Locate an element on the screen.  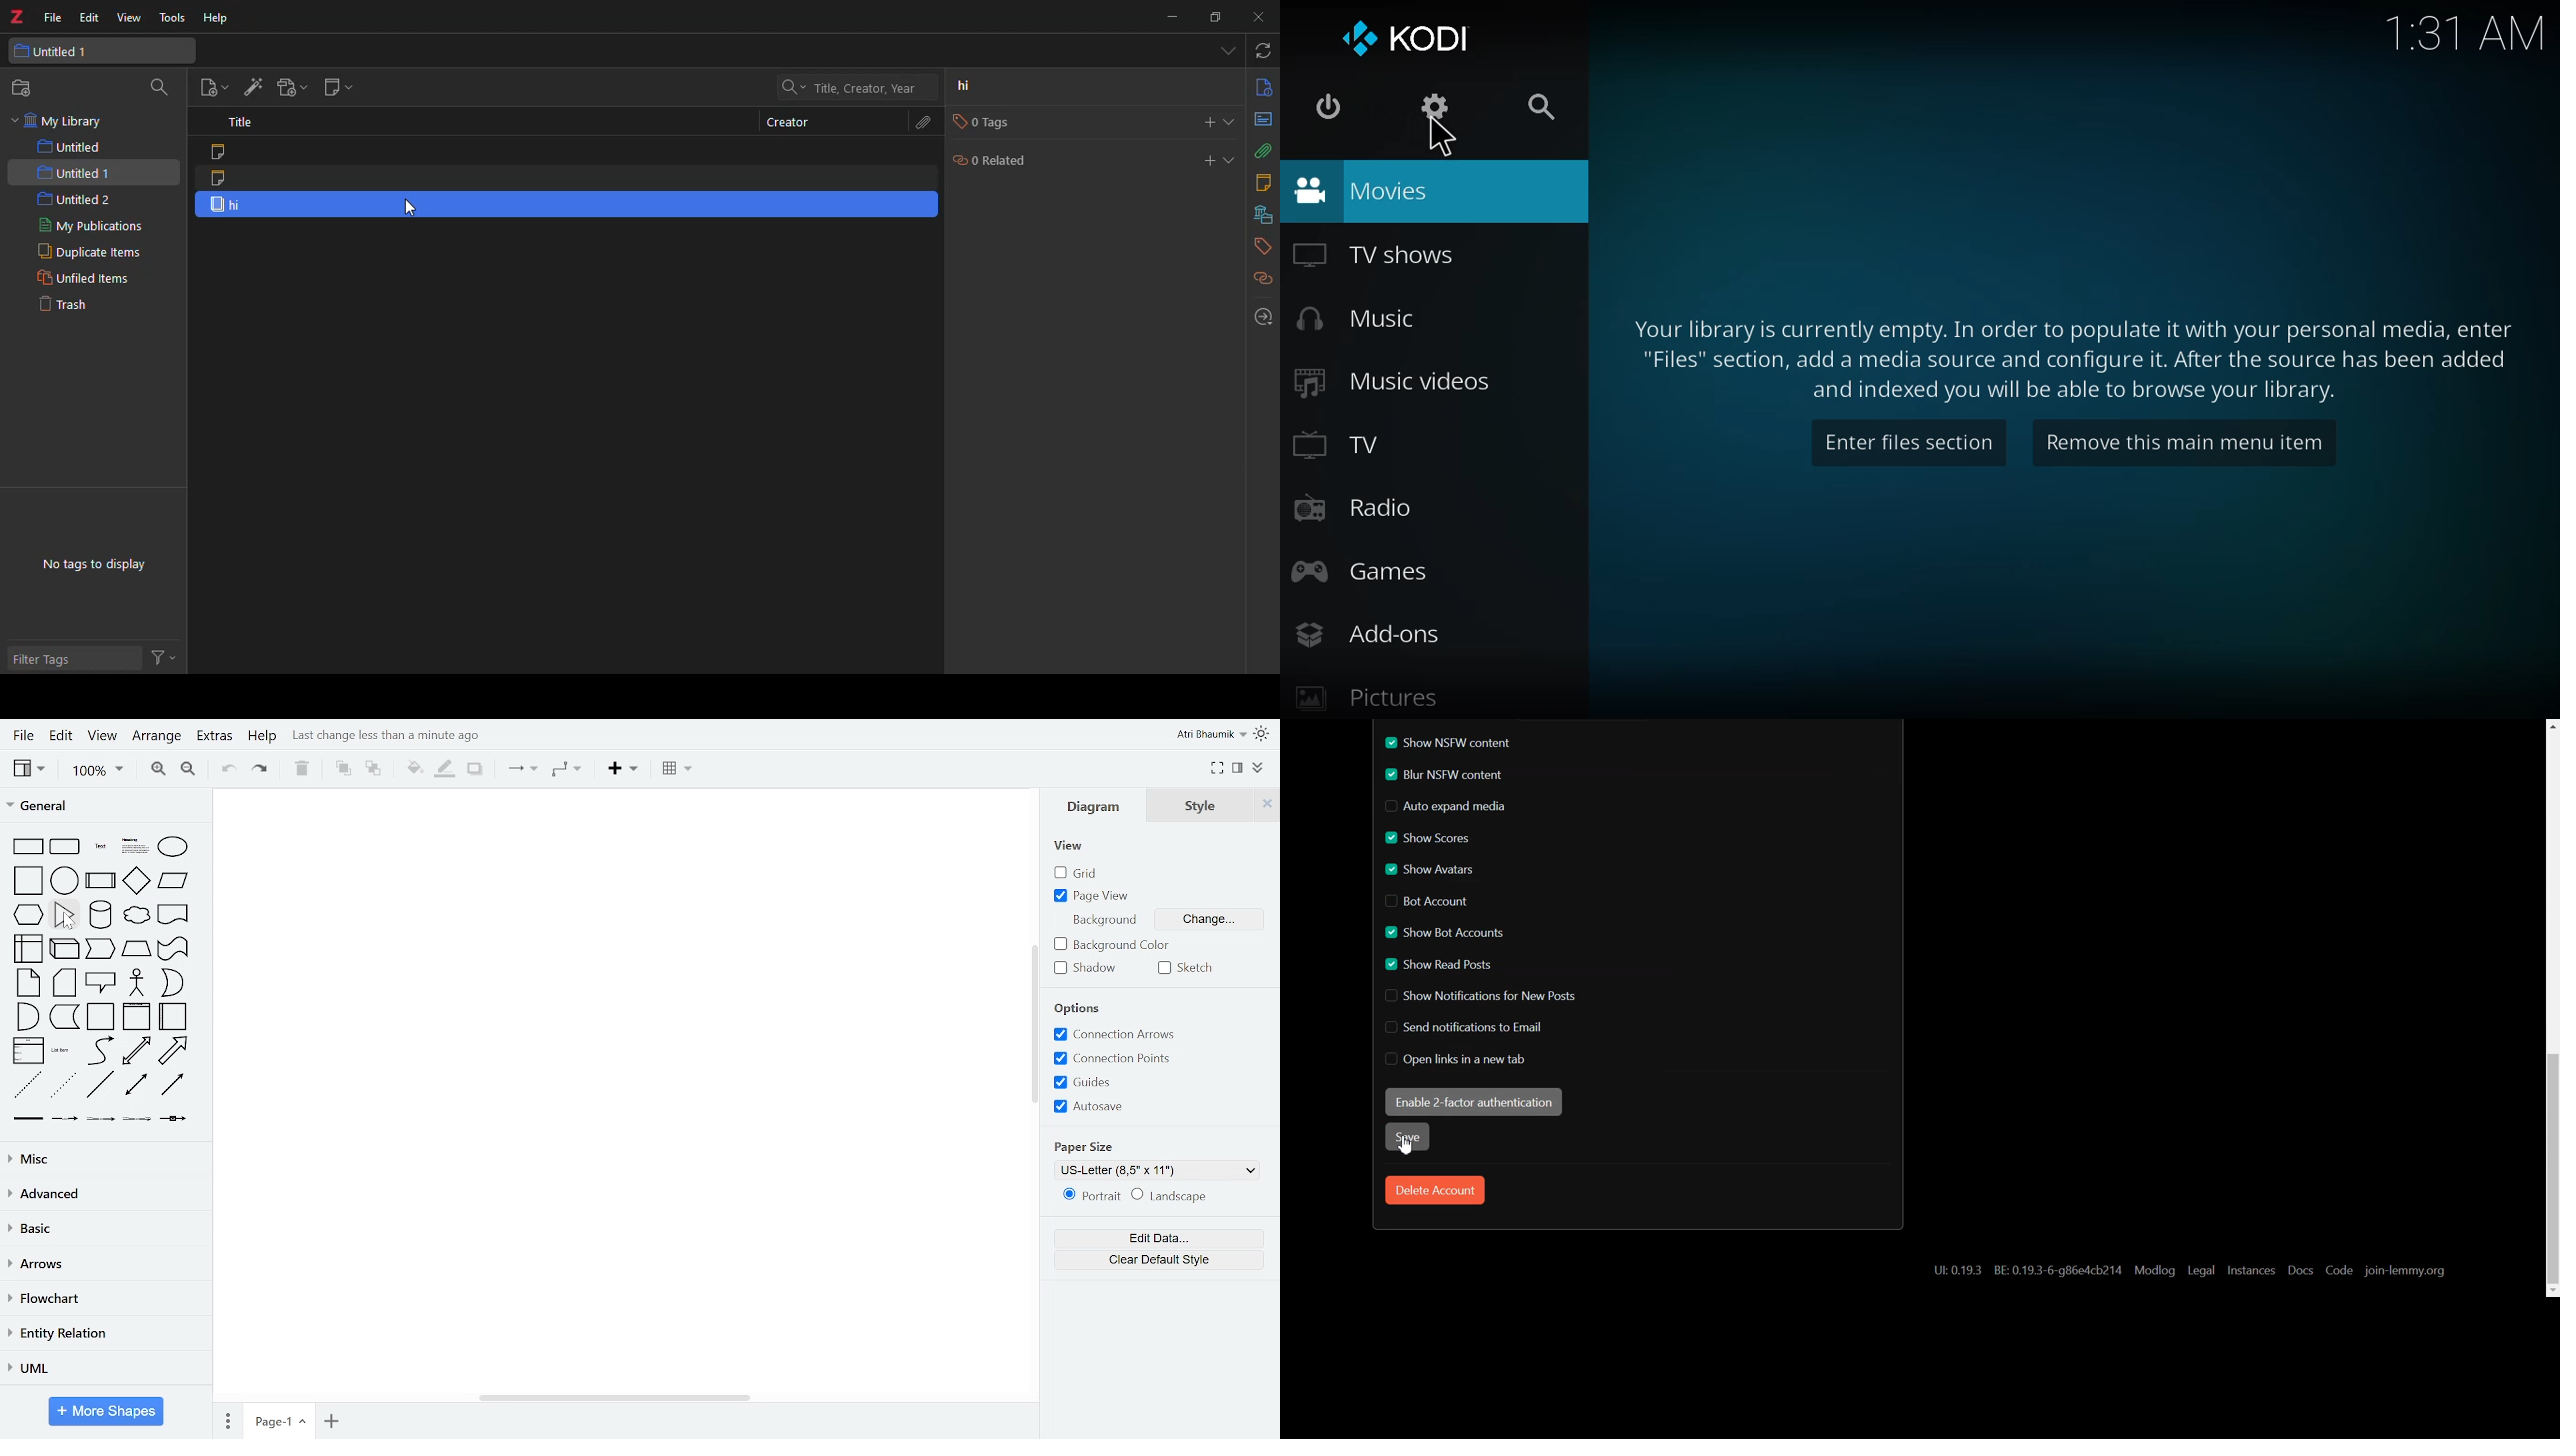
view is located at coordinates (130, 19).